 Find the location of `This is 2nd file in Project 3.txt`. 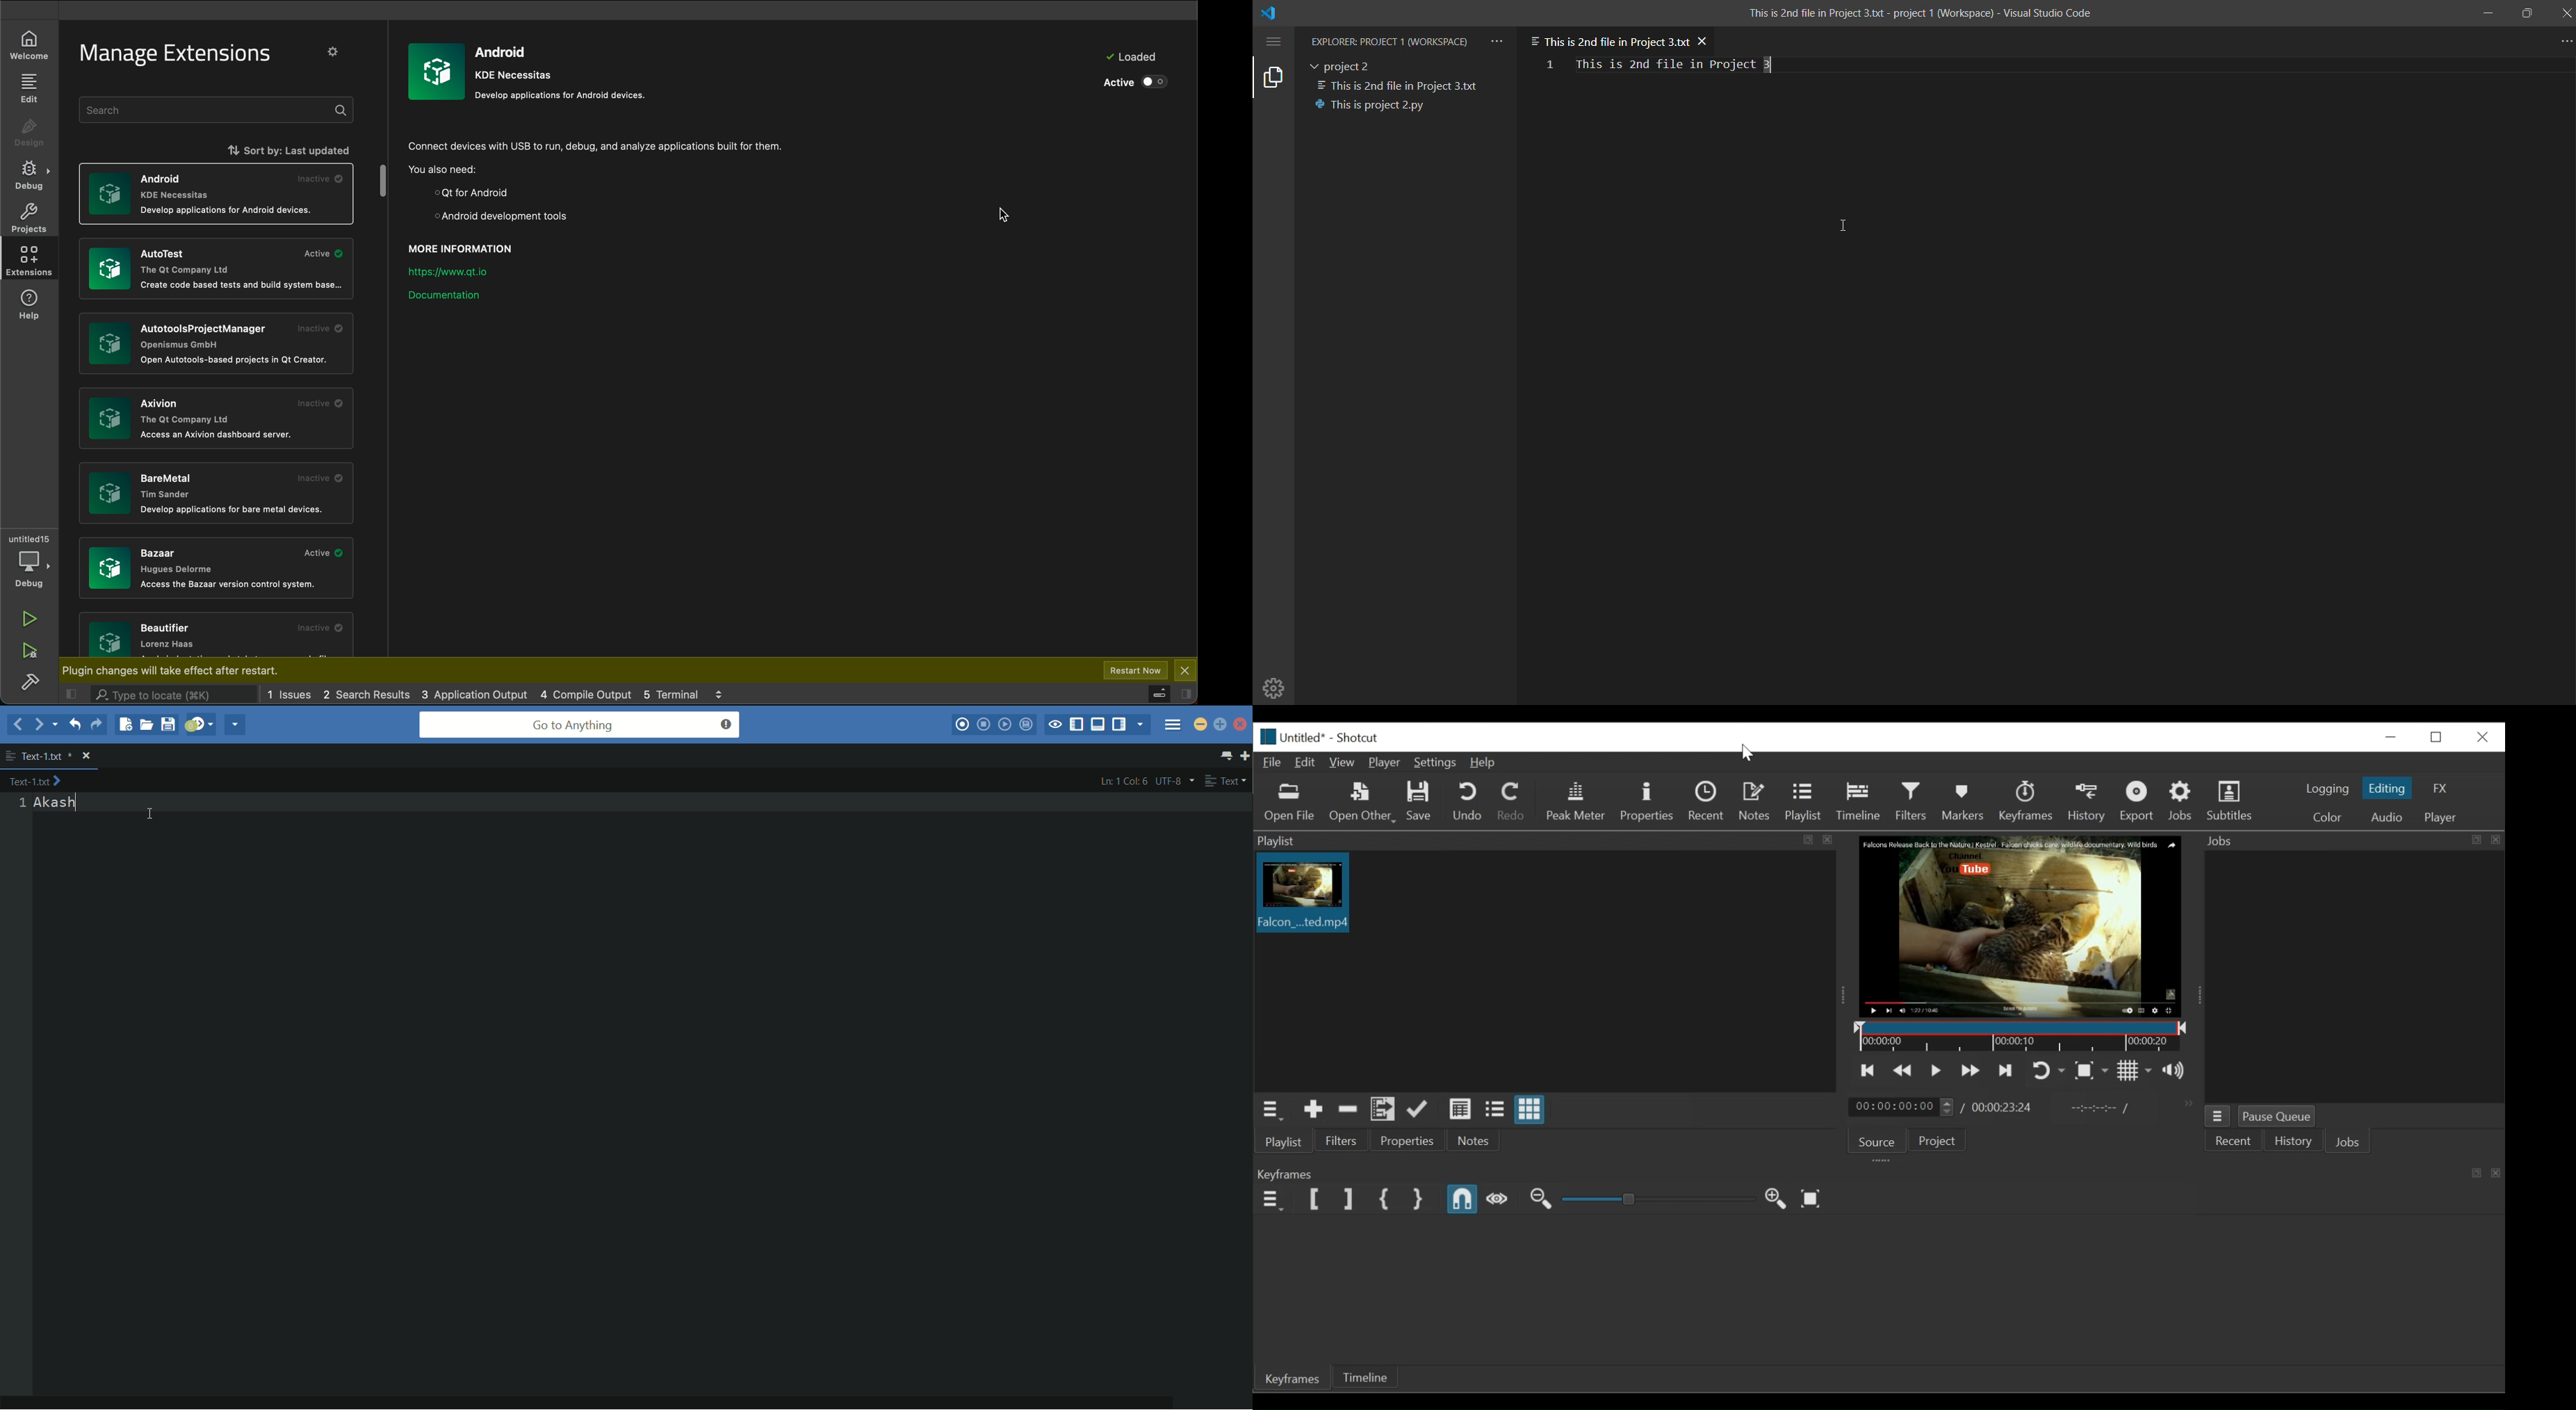

This is 2nd file in Project 3.txt is located at coordinates (1609, 38).